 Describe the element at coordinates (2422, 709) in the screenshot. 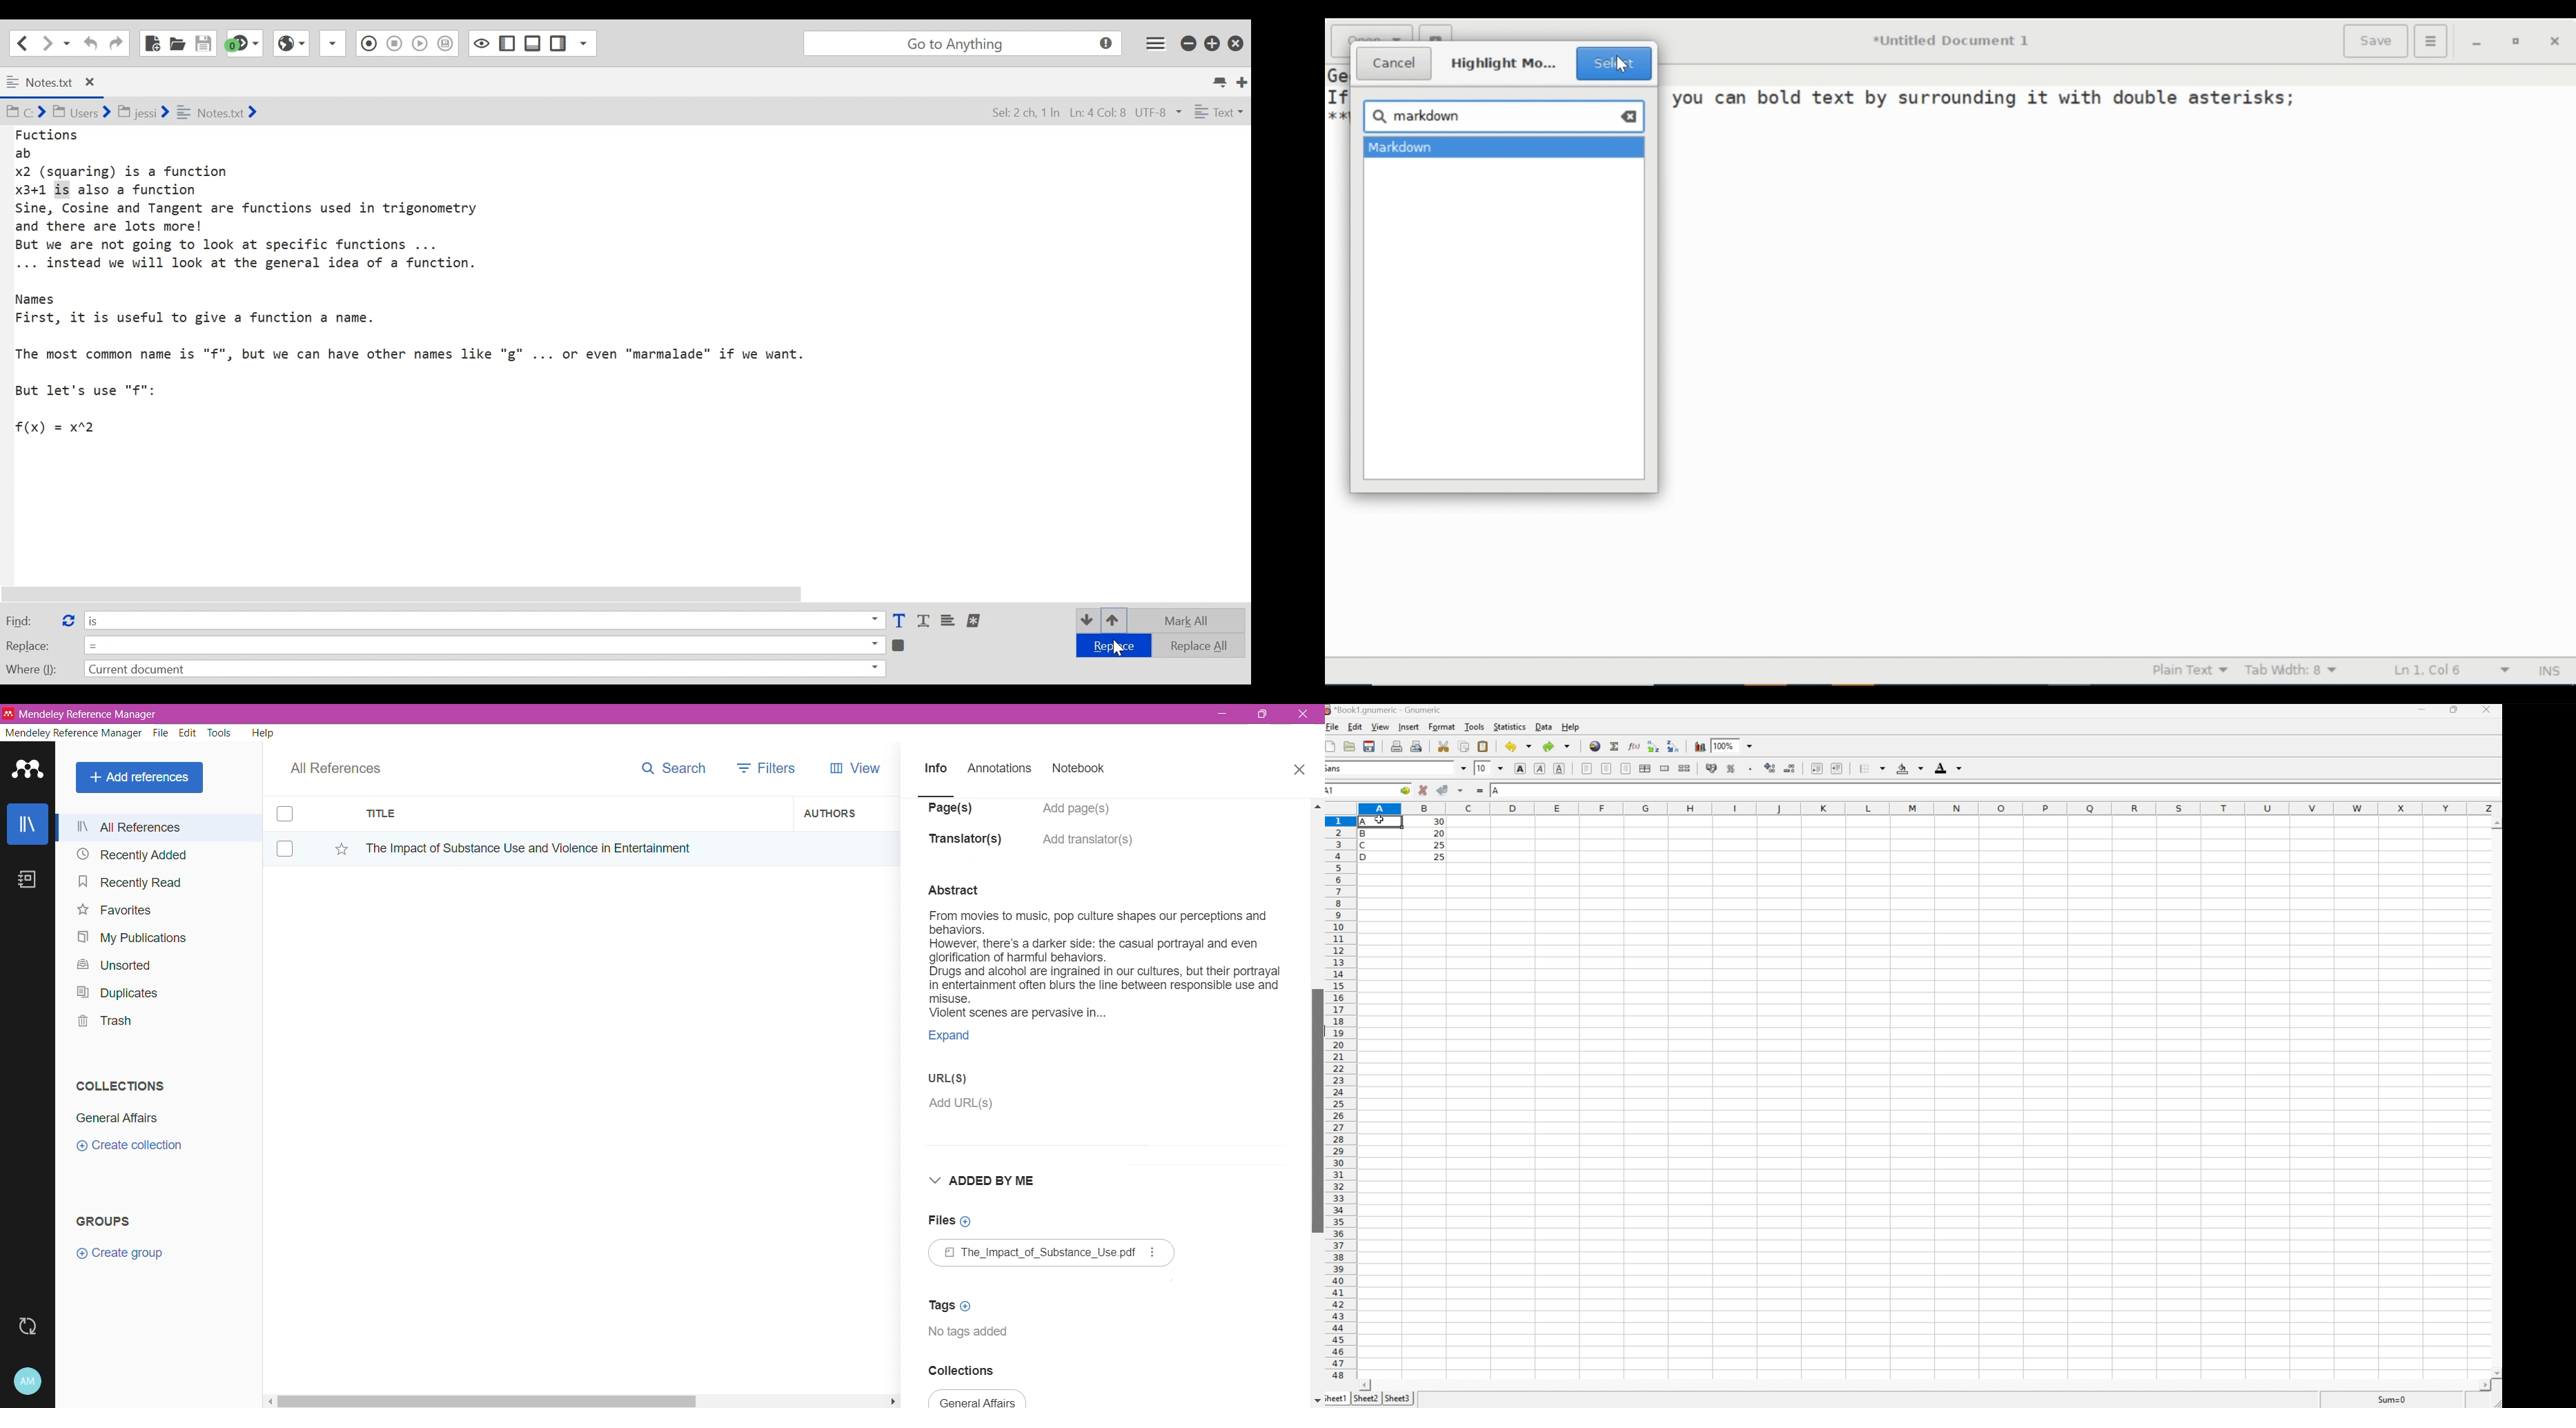

I see `Minimize` at that location.